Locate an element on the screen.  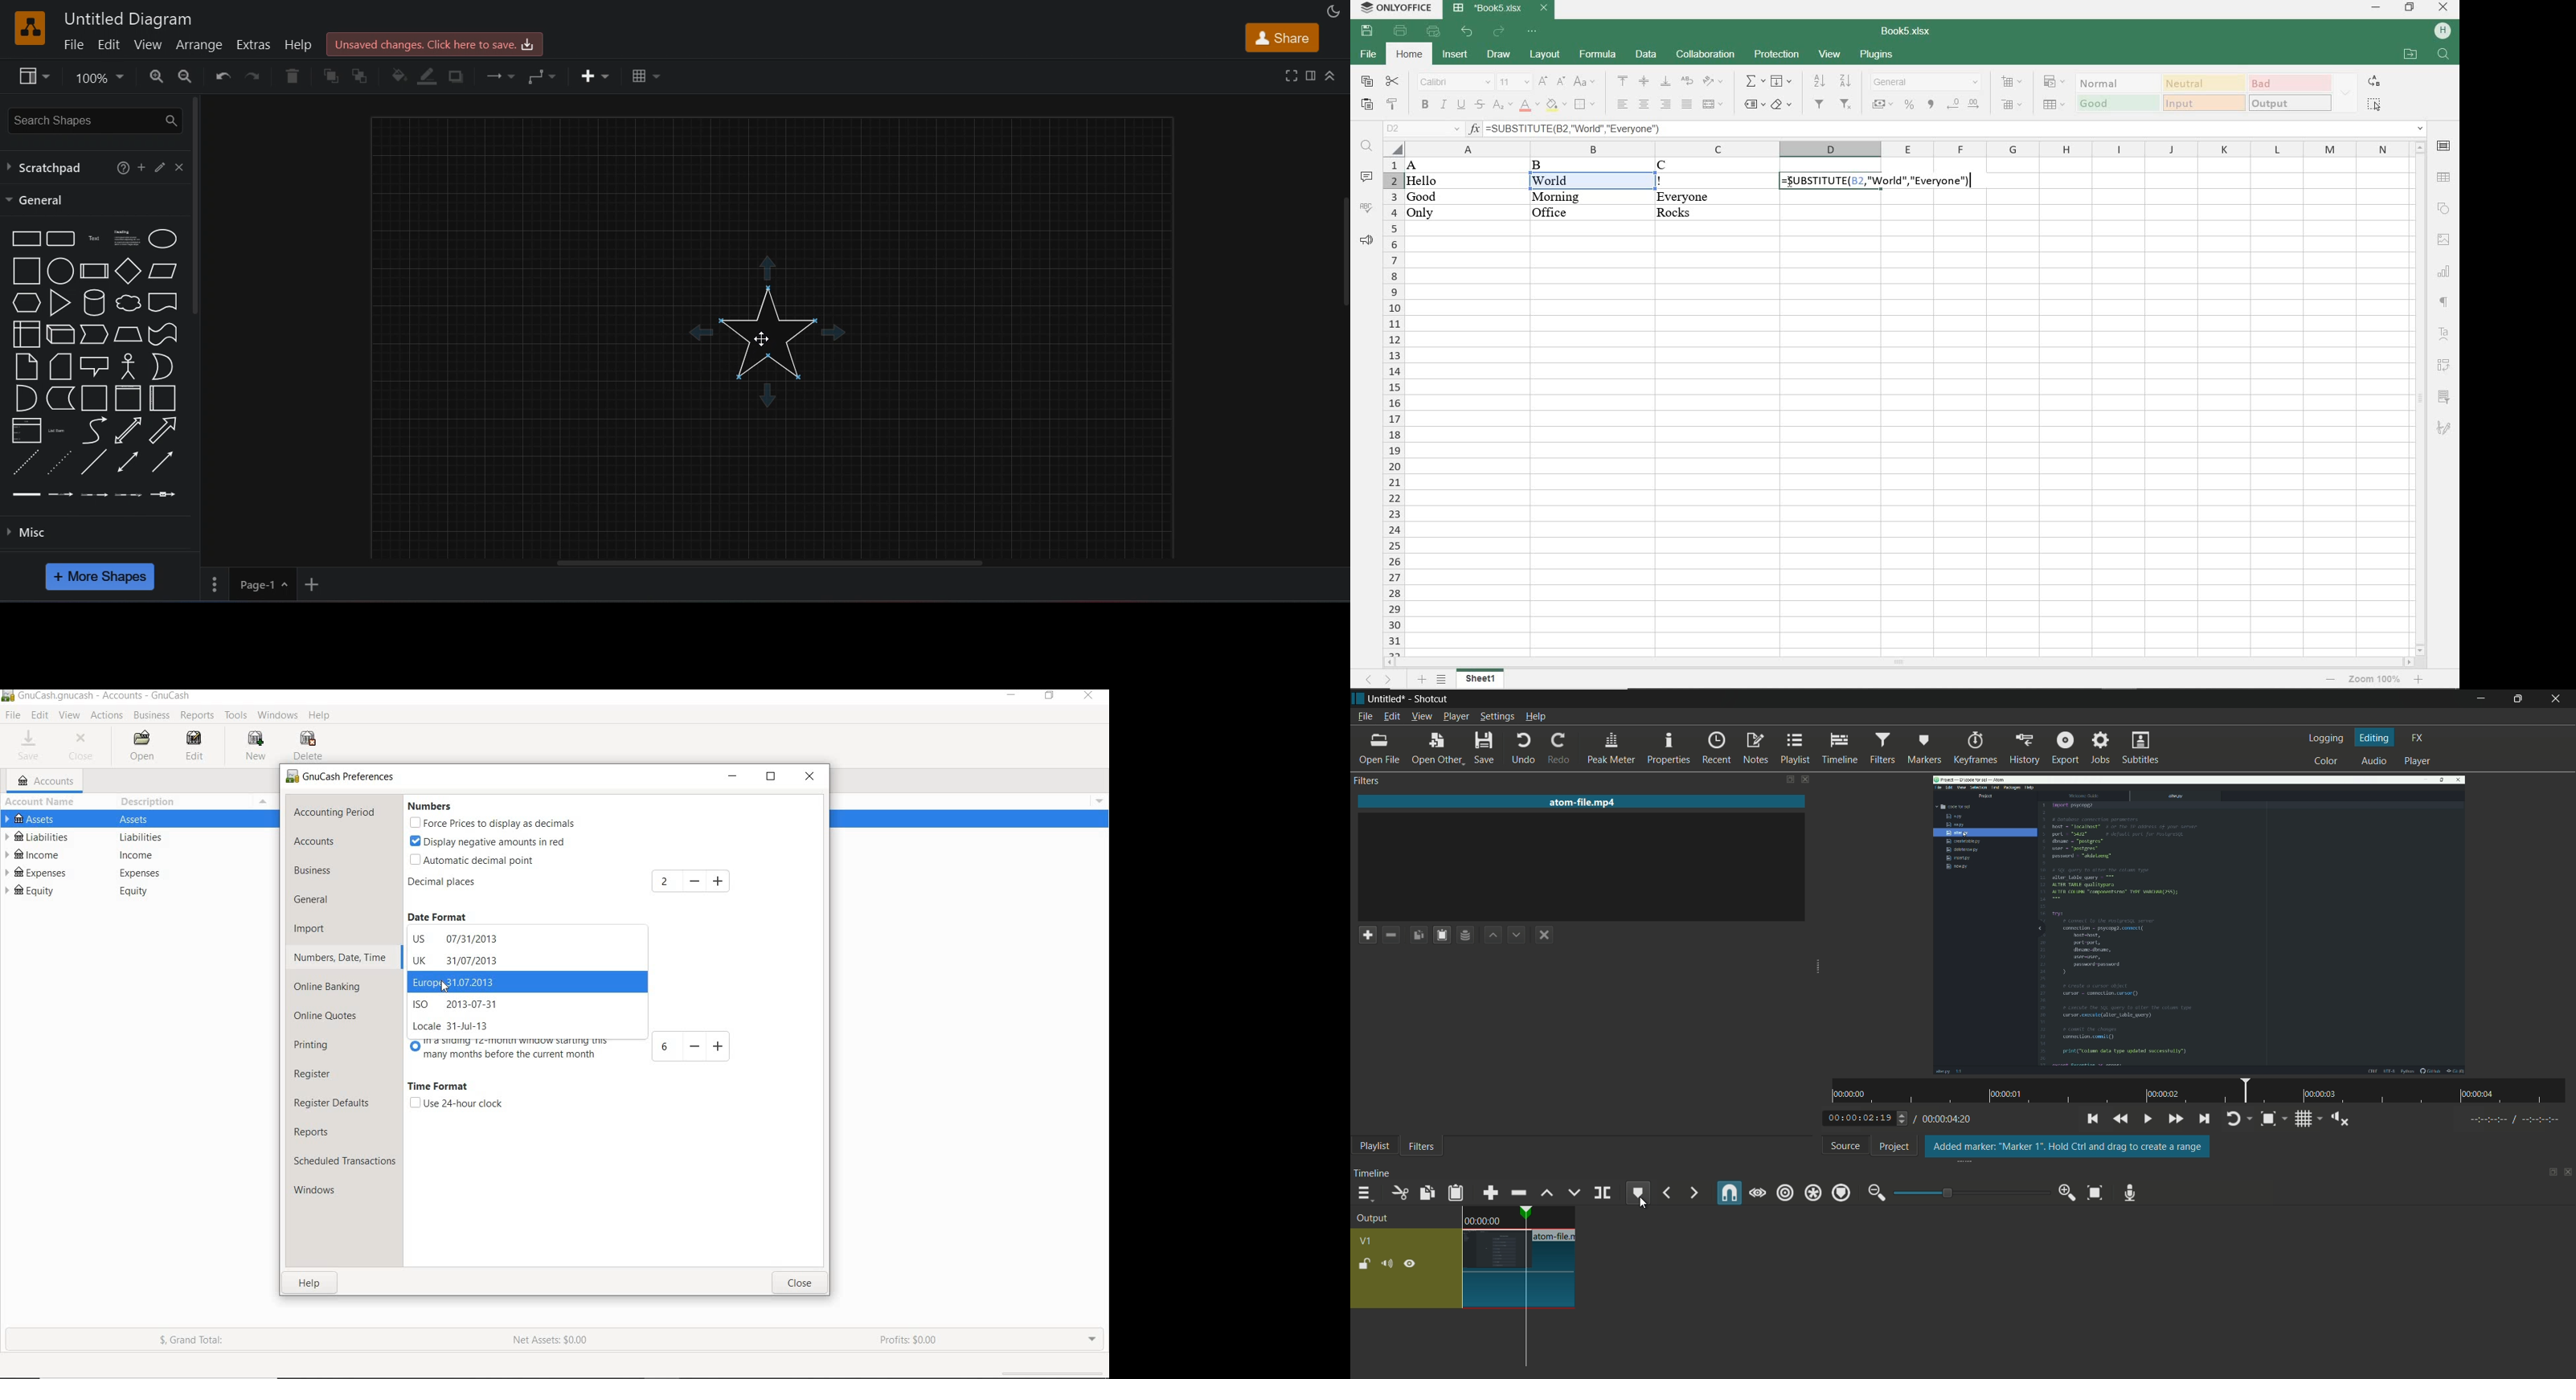
notes is located at coordinates (1752, 749).